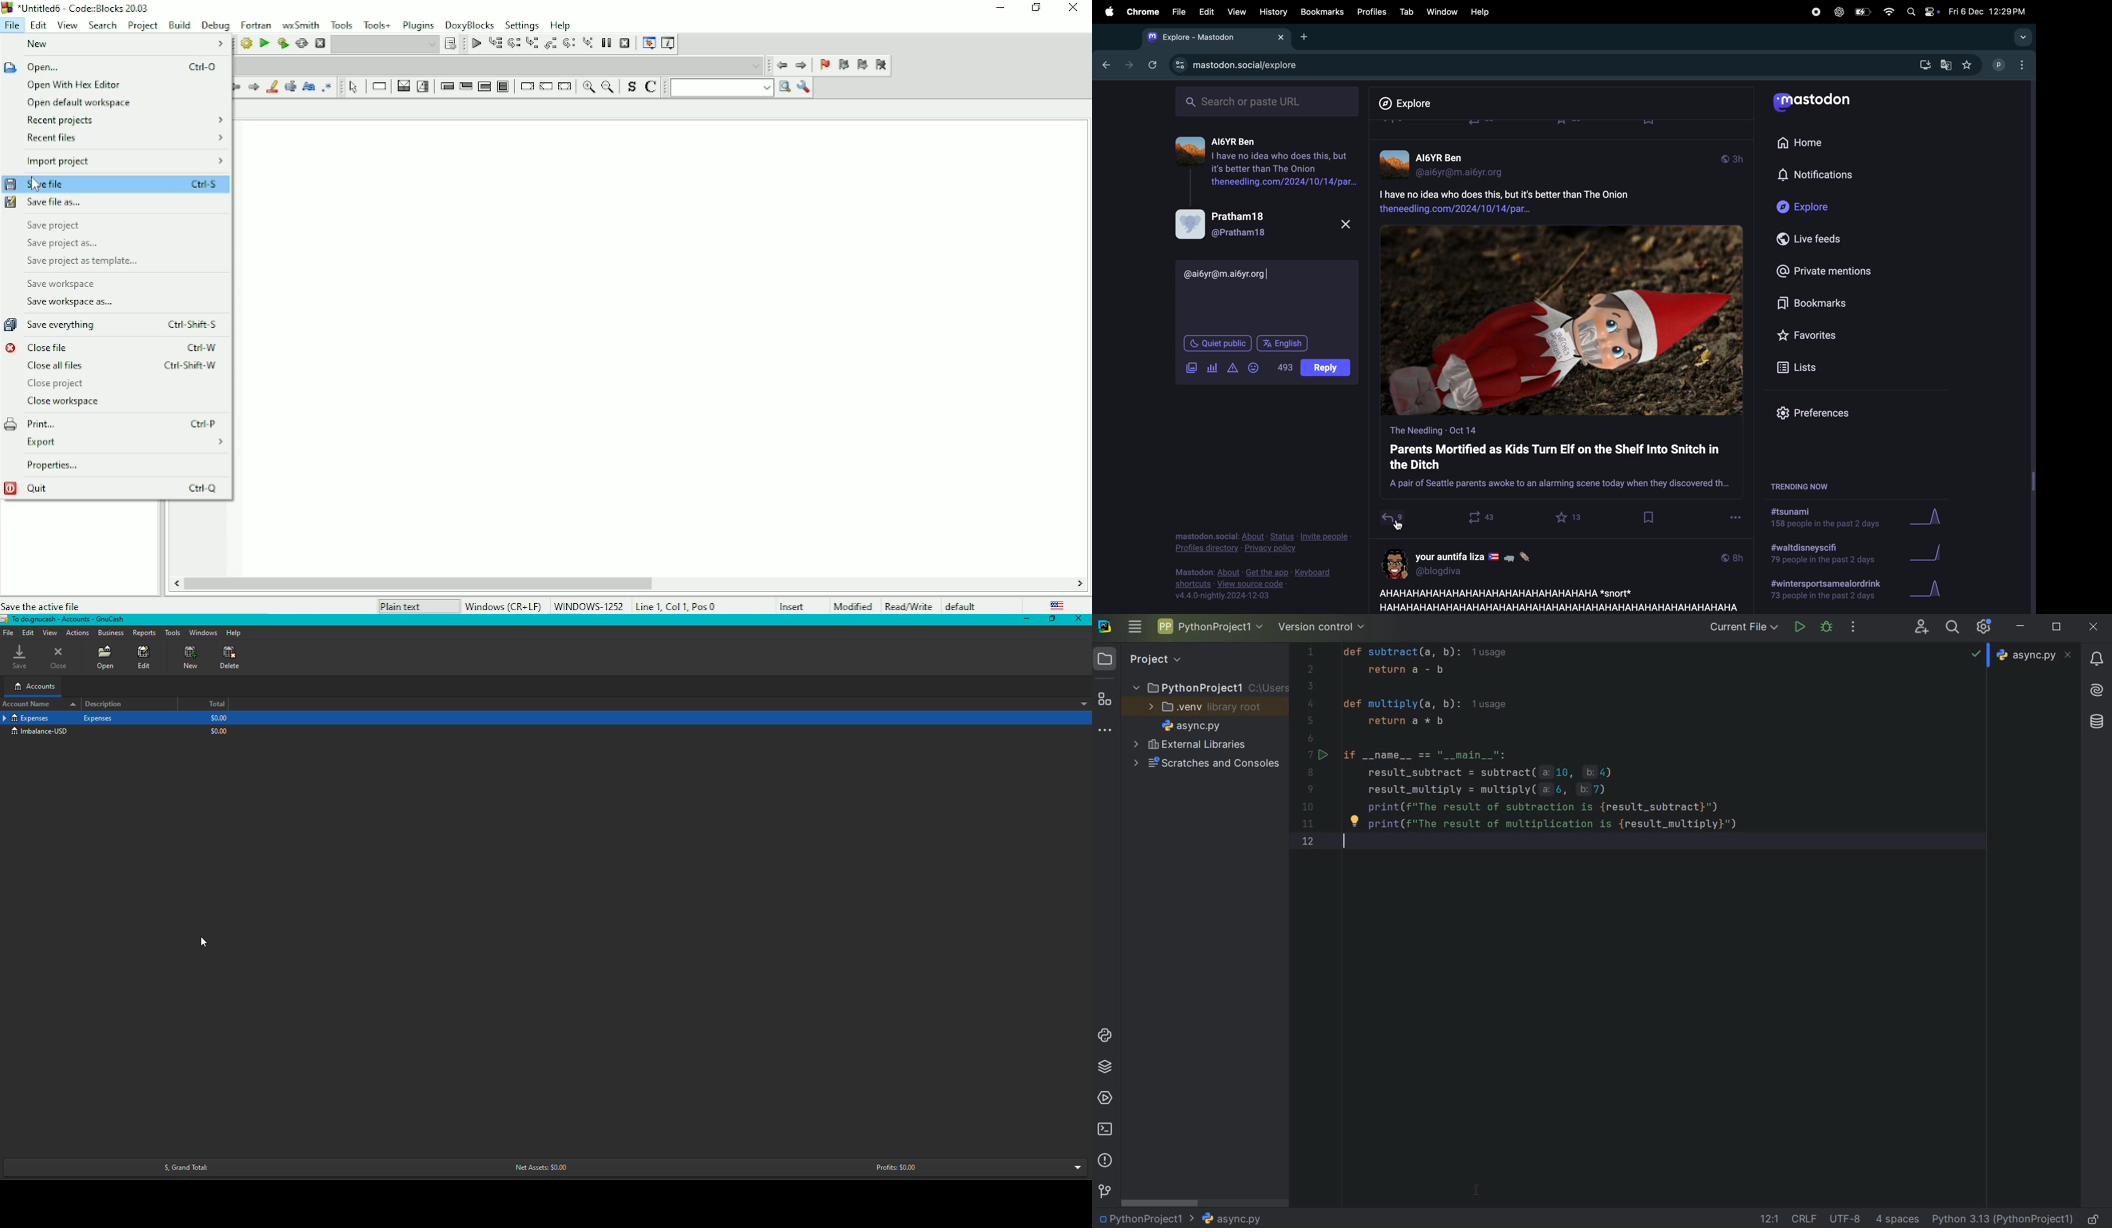 This screenshot has height=1232, width=2128. Describe the element at coordinates (825, 66) in the screenshot. I see `Toggle bookmark` at that location.